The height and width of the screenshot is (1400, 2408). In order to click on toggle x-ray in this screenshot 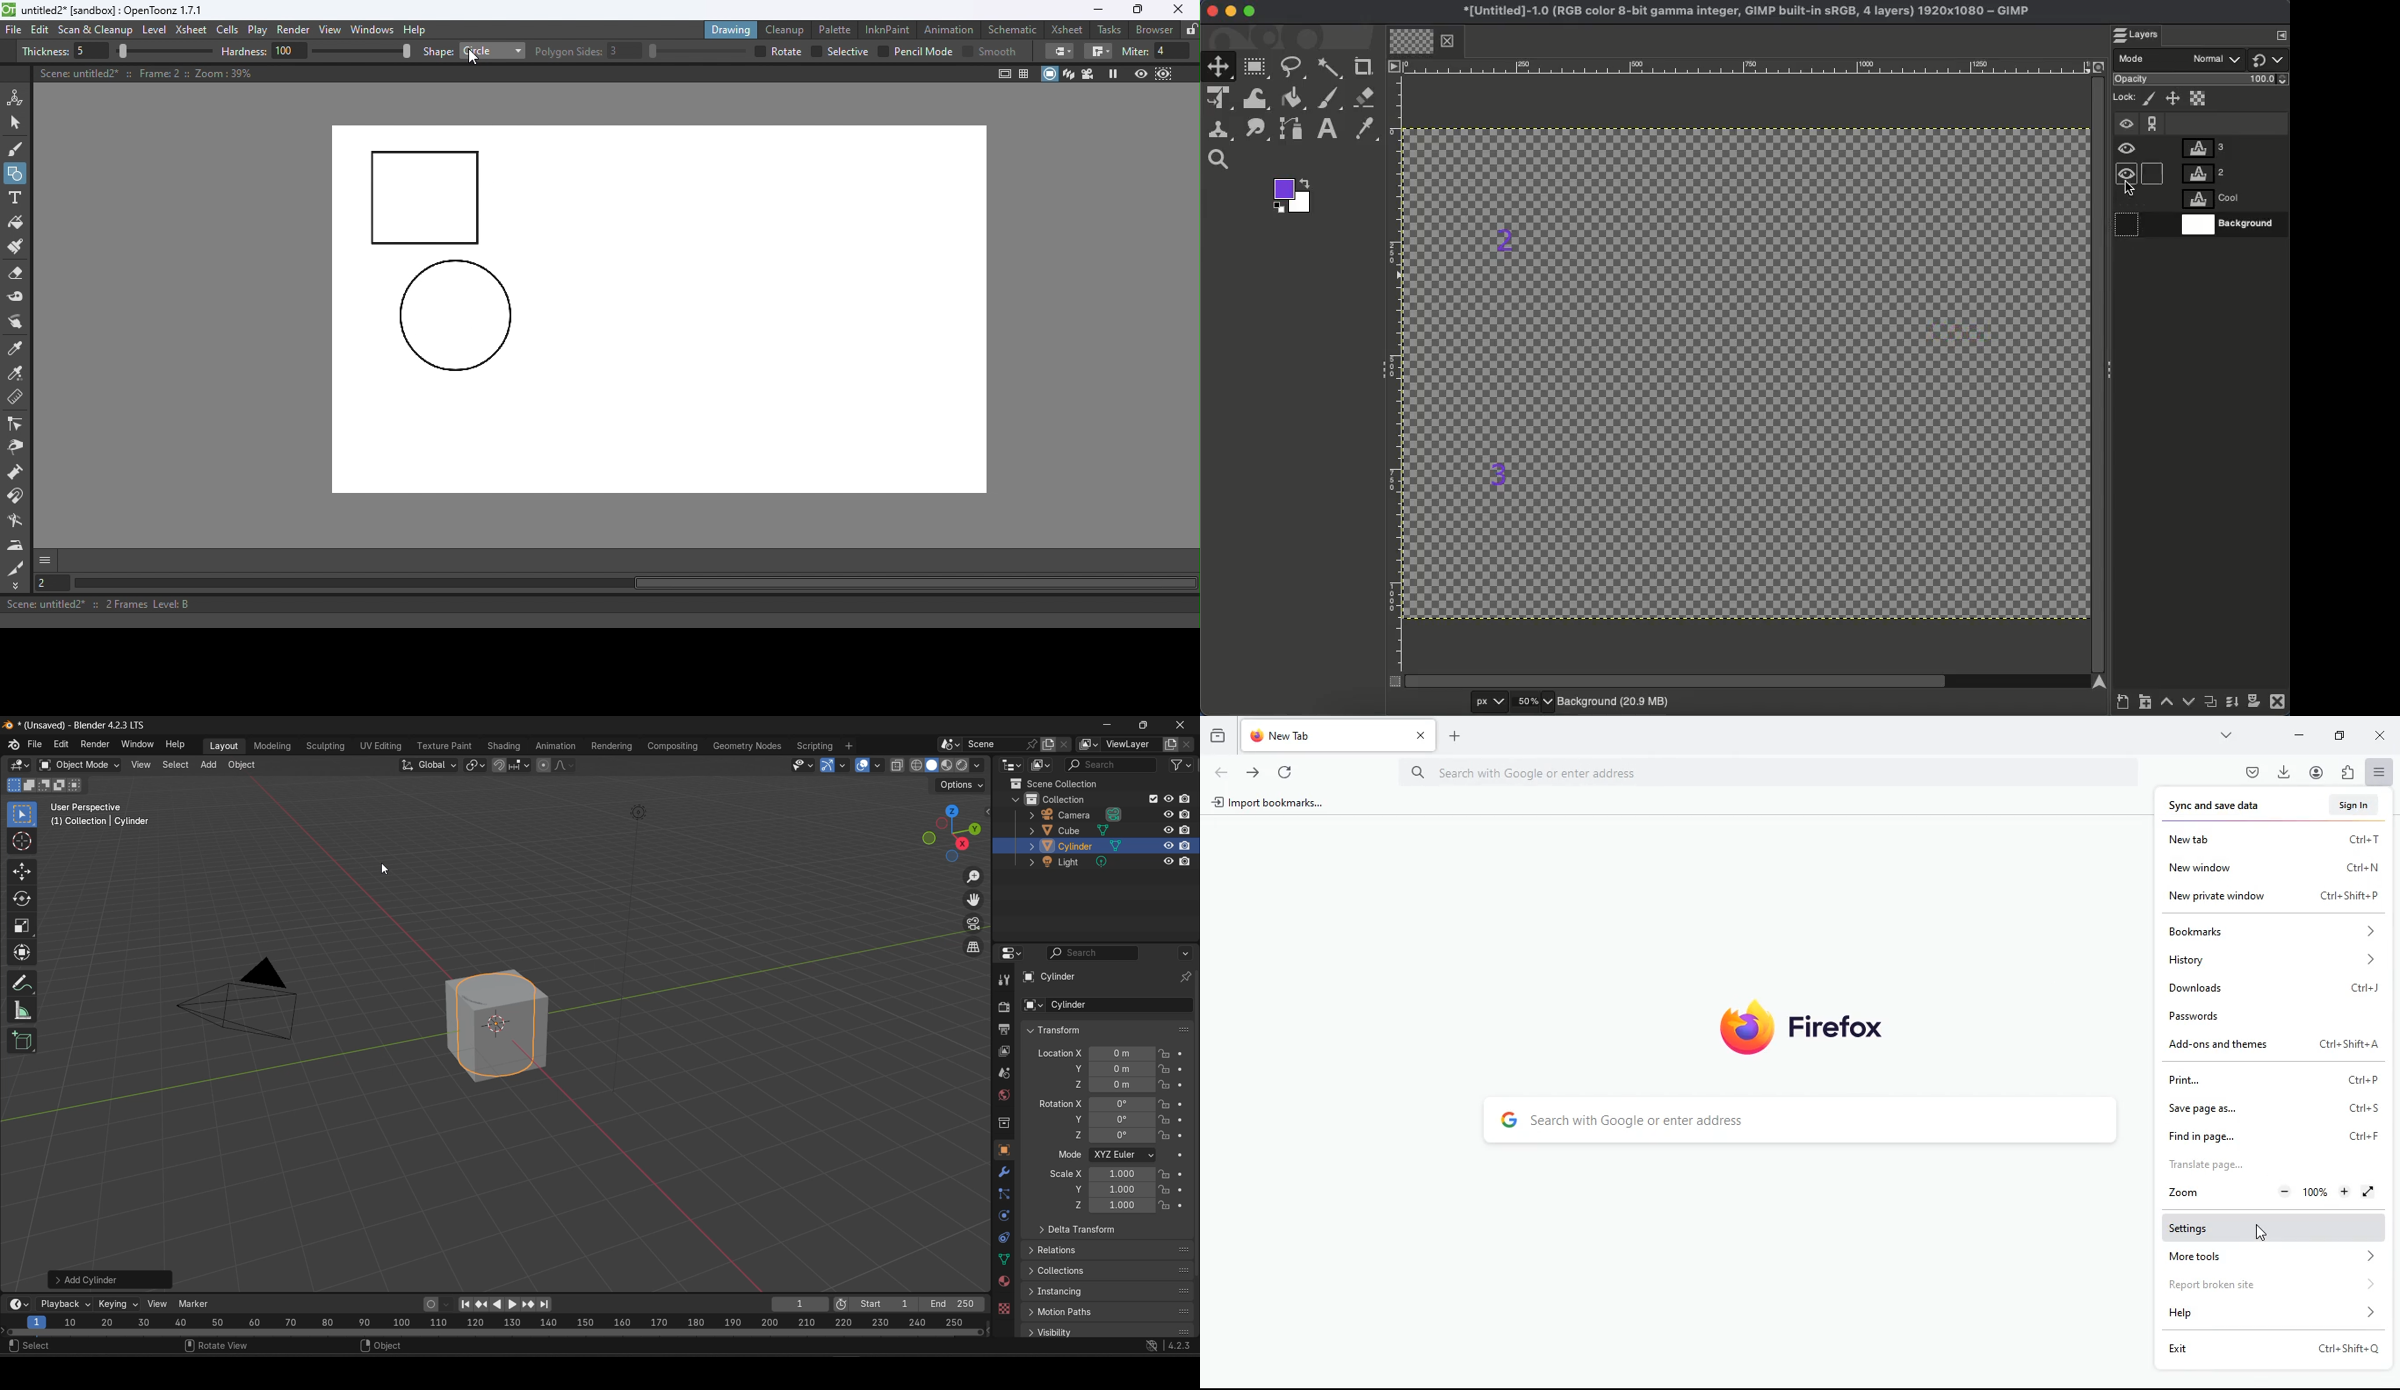, I will do `click(899, 765)`.